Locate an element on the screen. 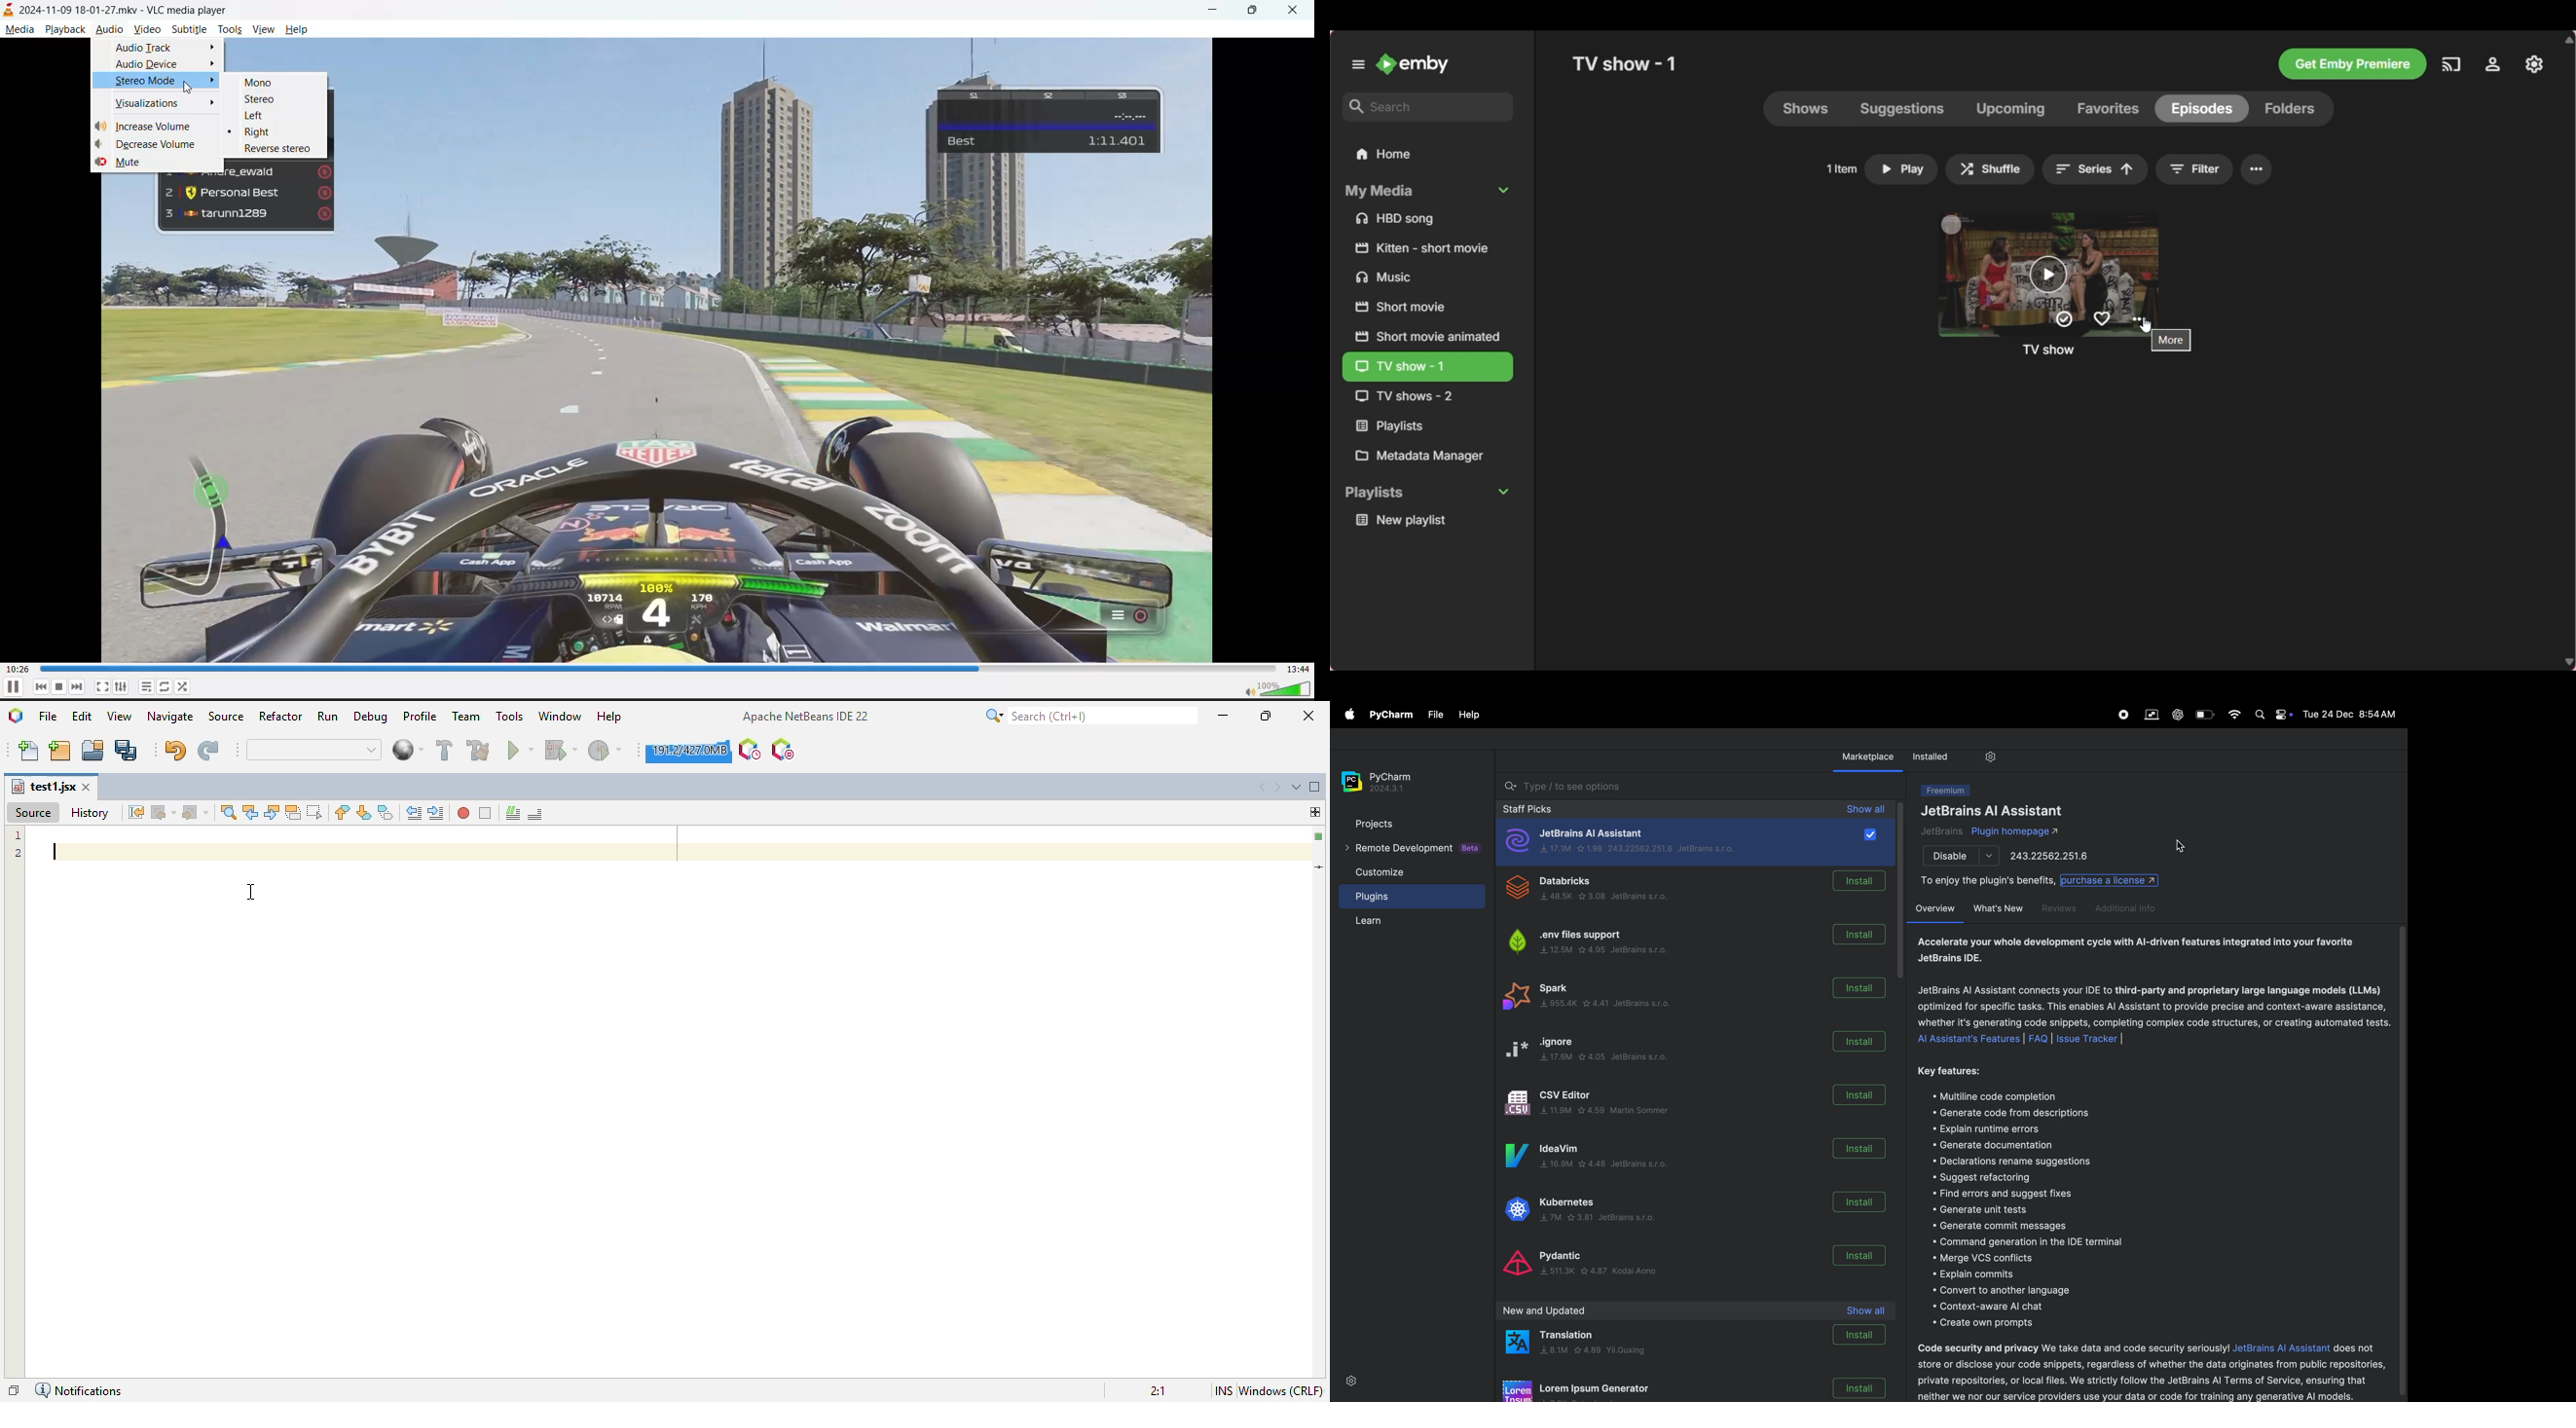  TV show is located at coordinates (1425, 397).